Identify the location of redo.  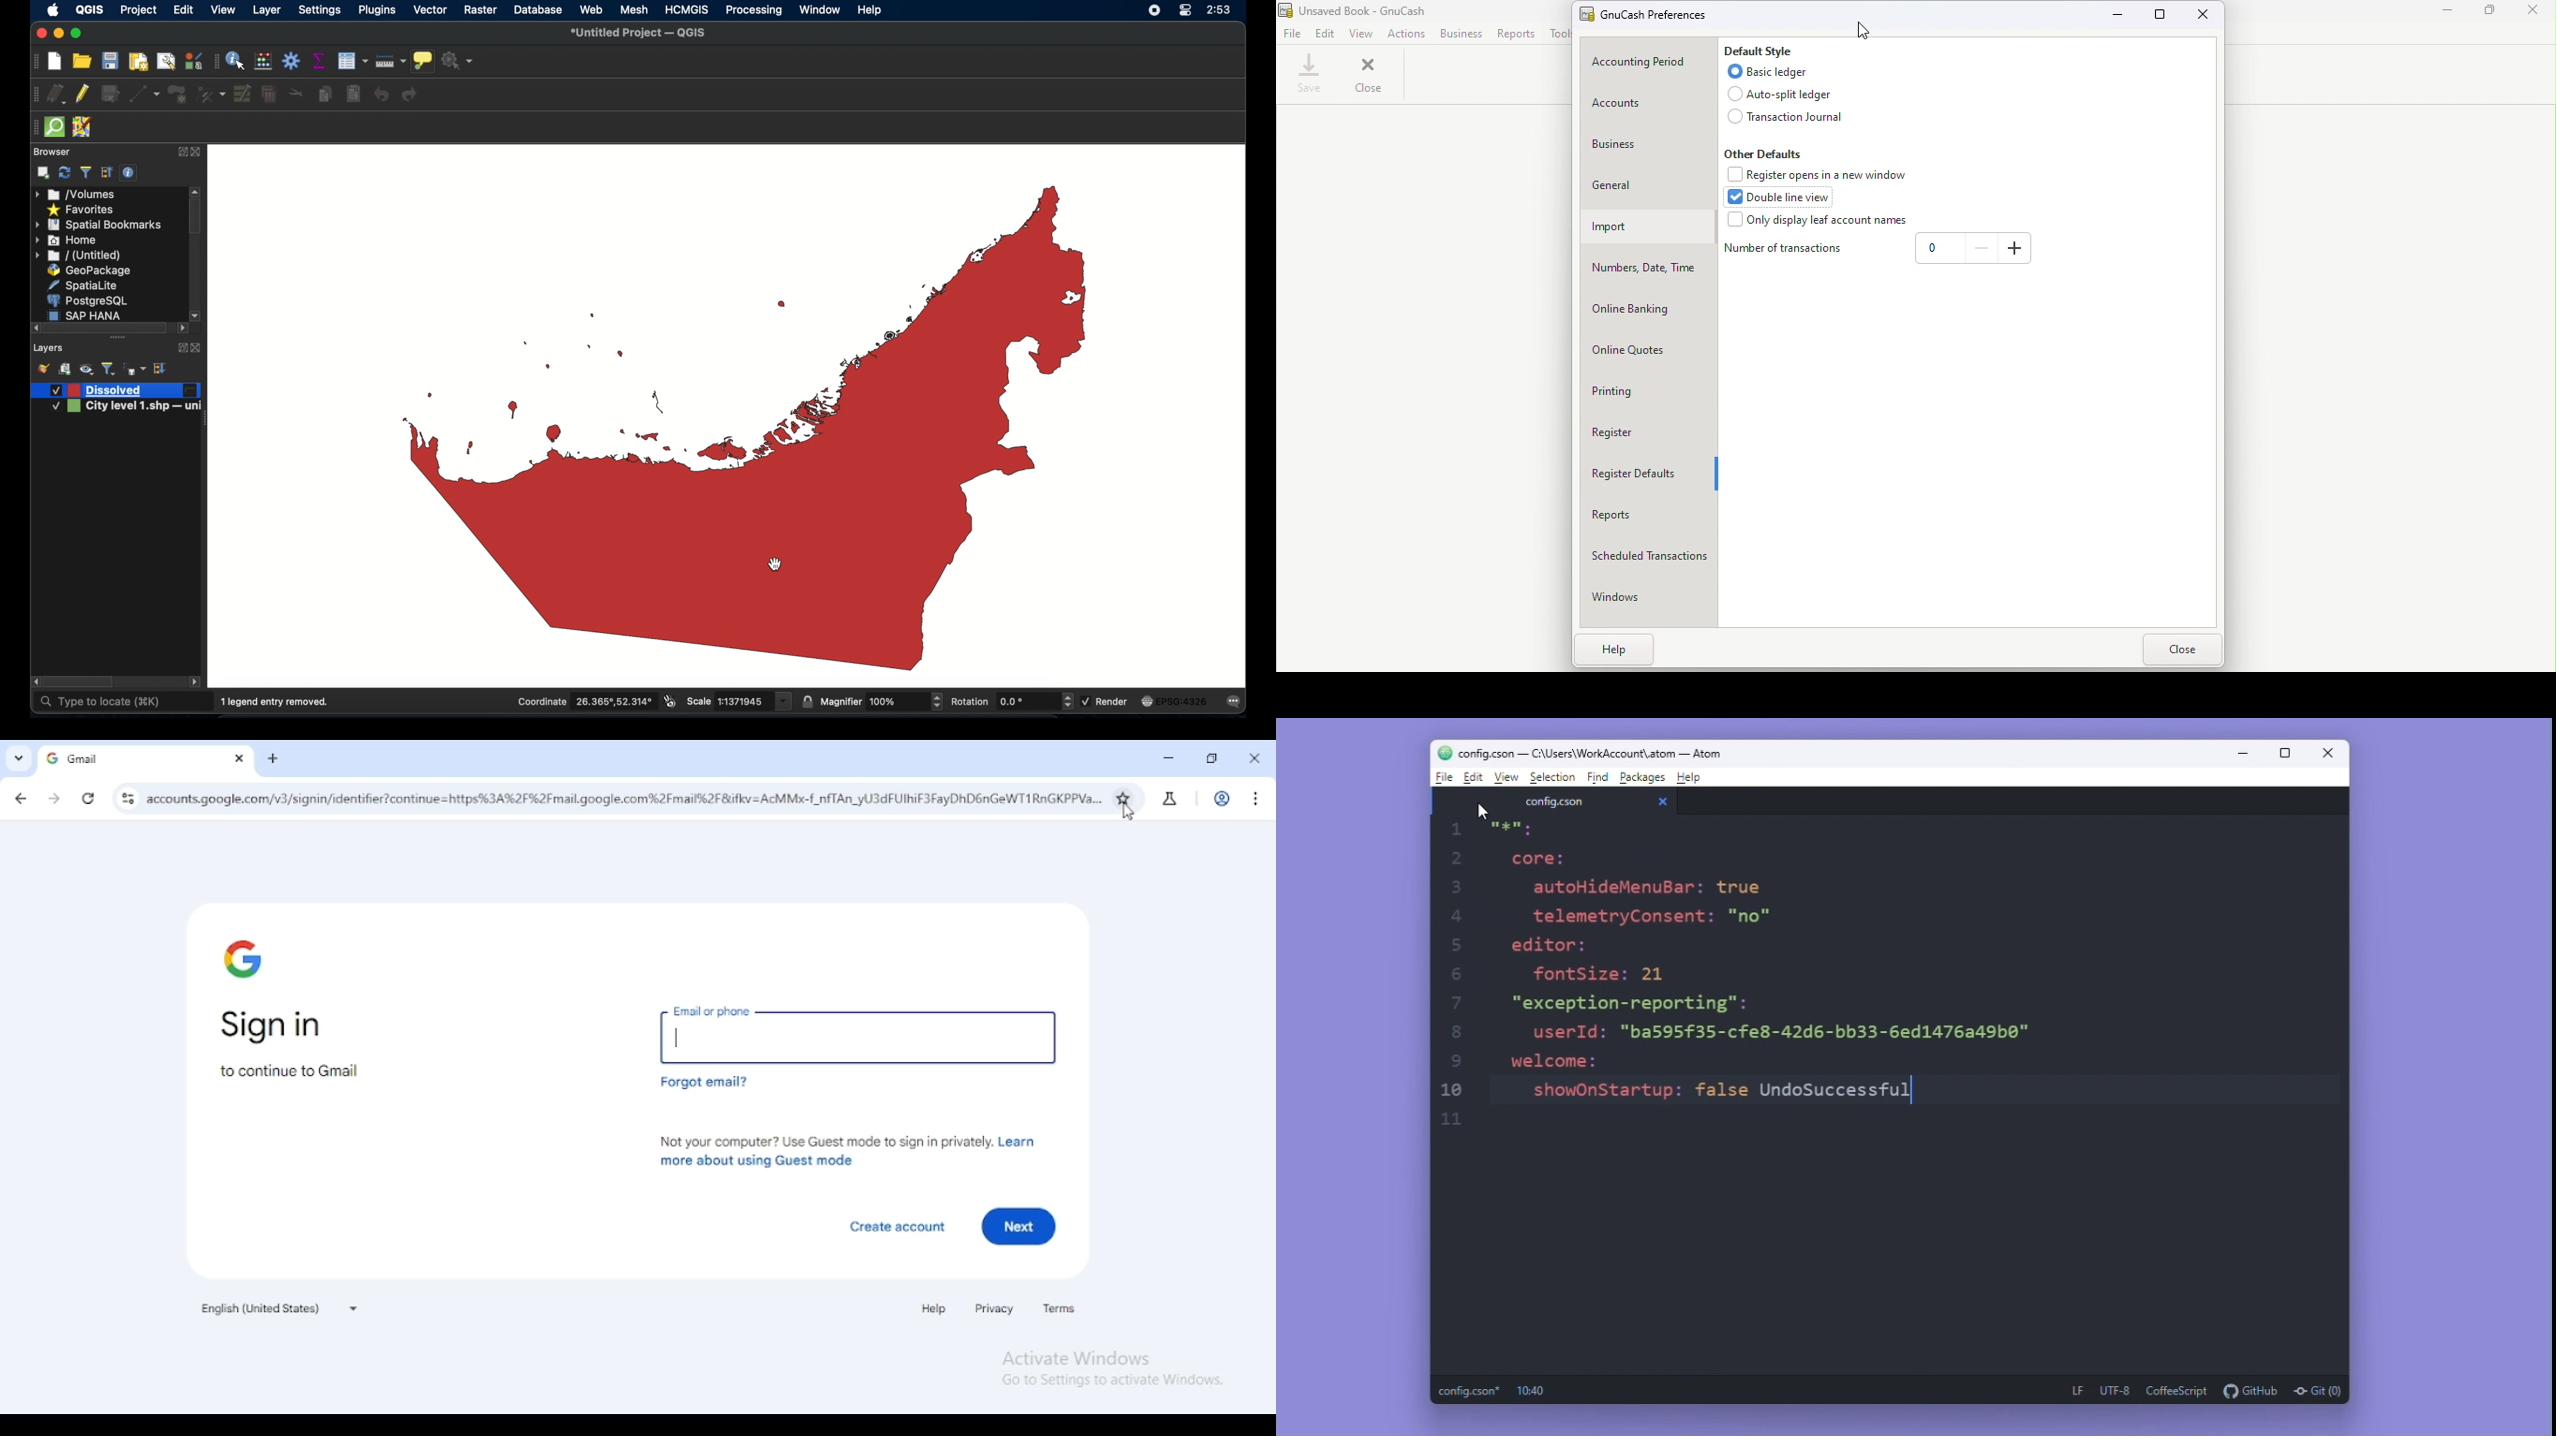
(413, 95).